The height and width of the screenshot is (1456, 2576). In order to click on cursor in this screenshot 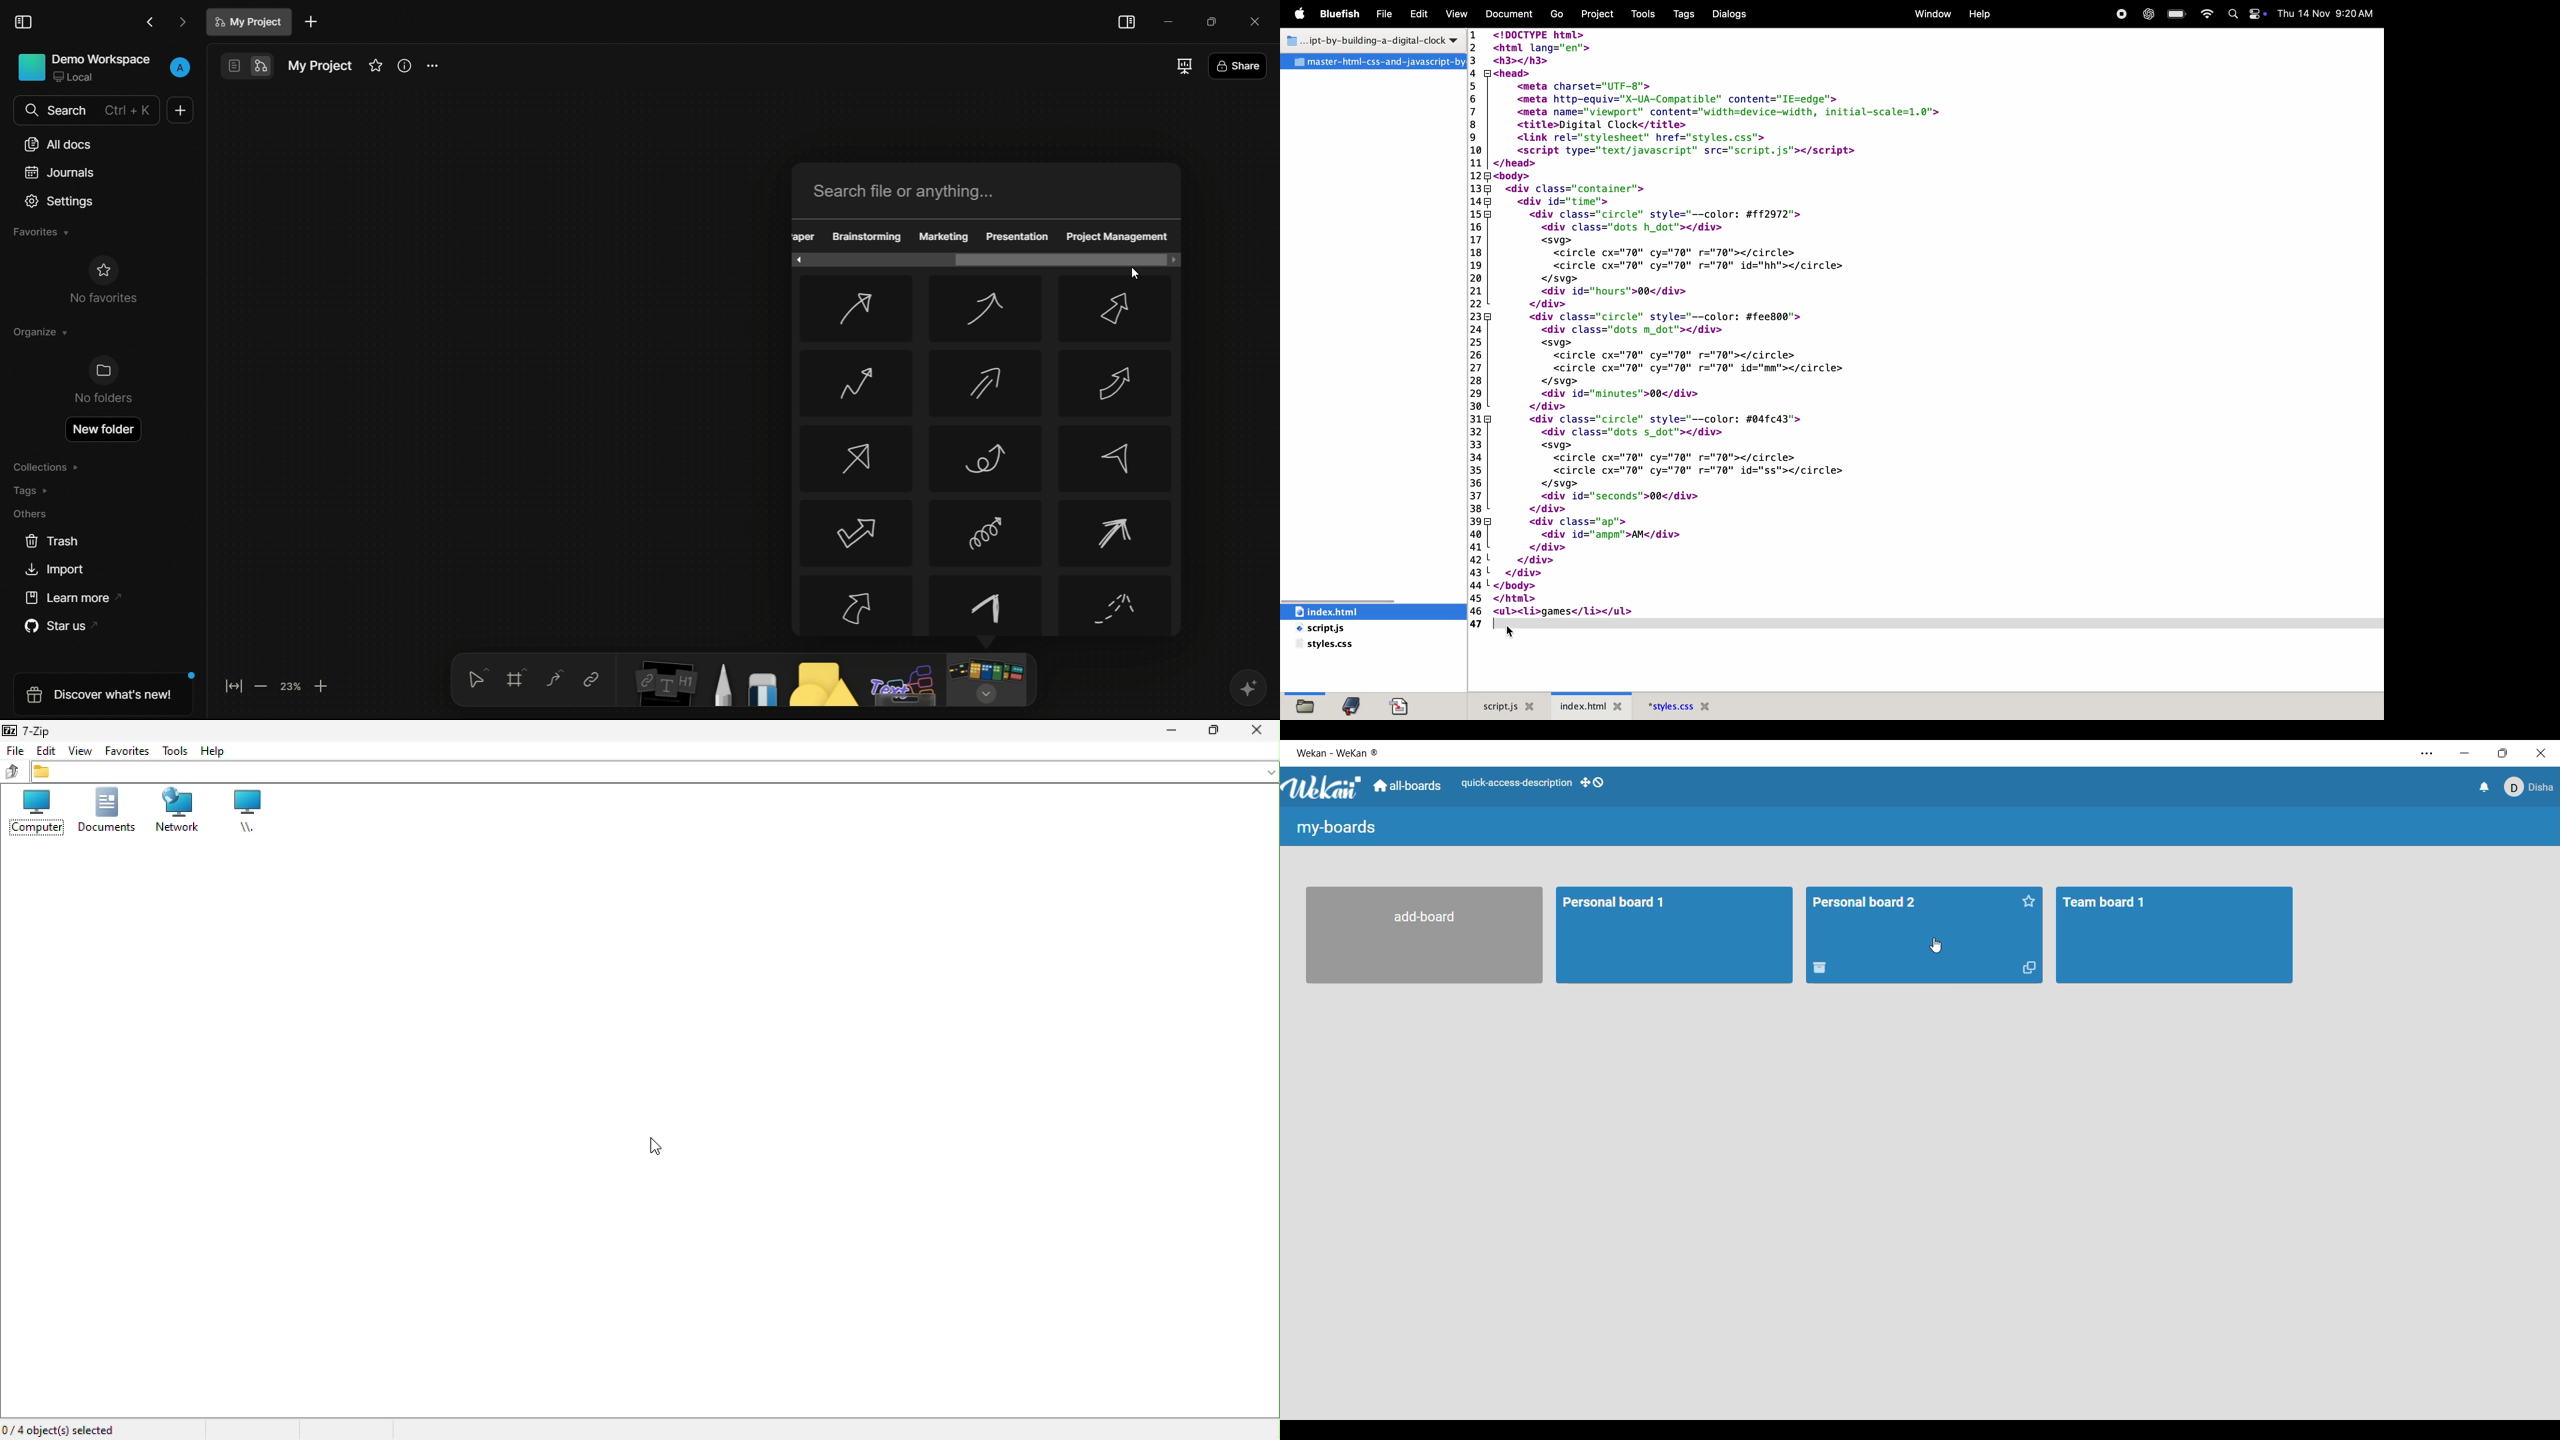, I will do `click(1513, 633)`.